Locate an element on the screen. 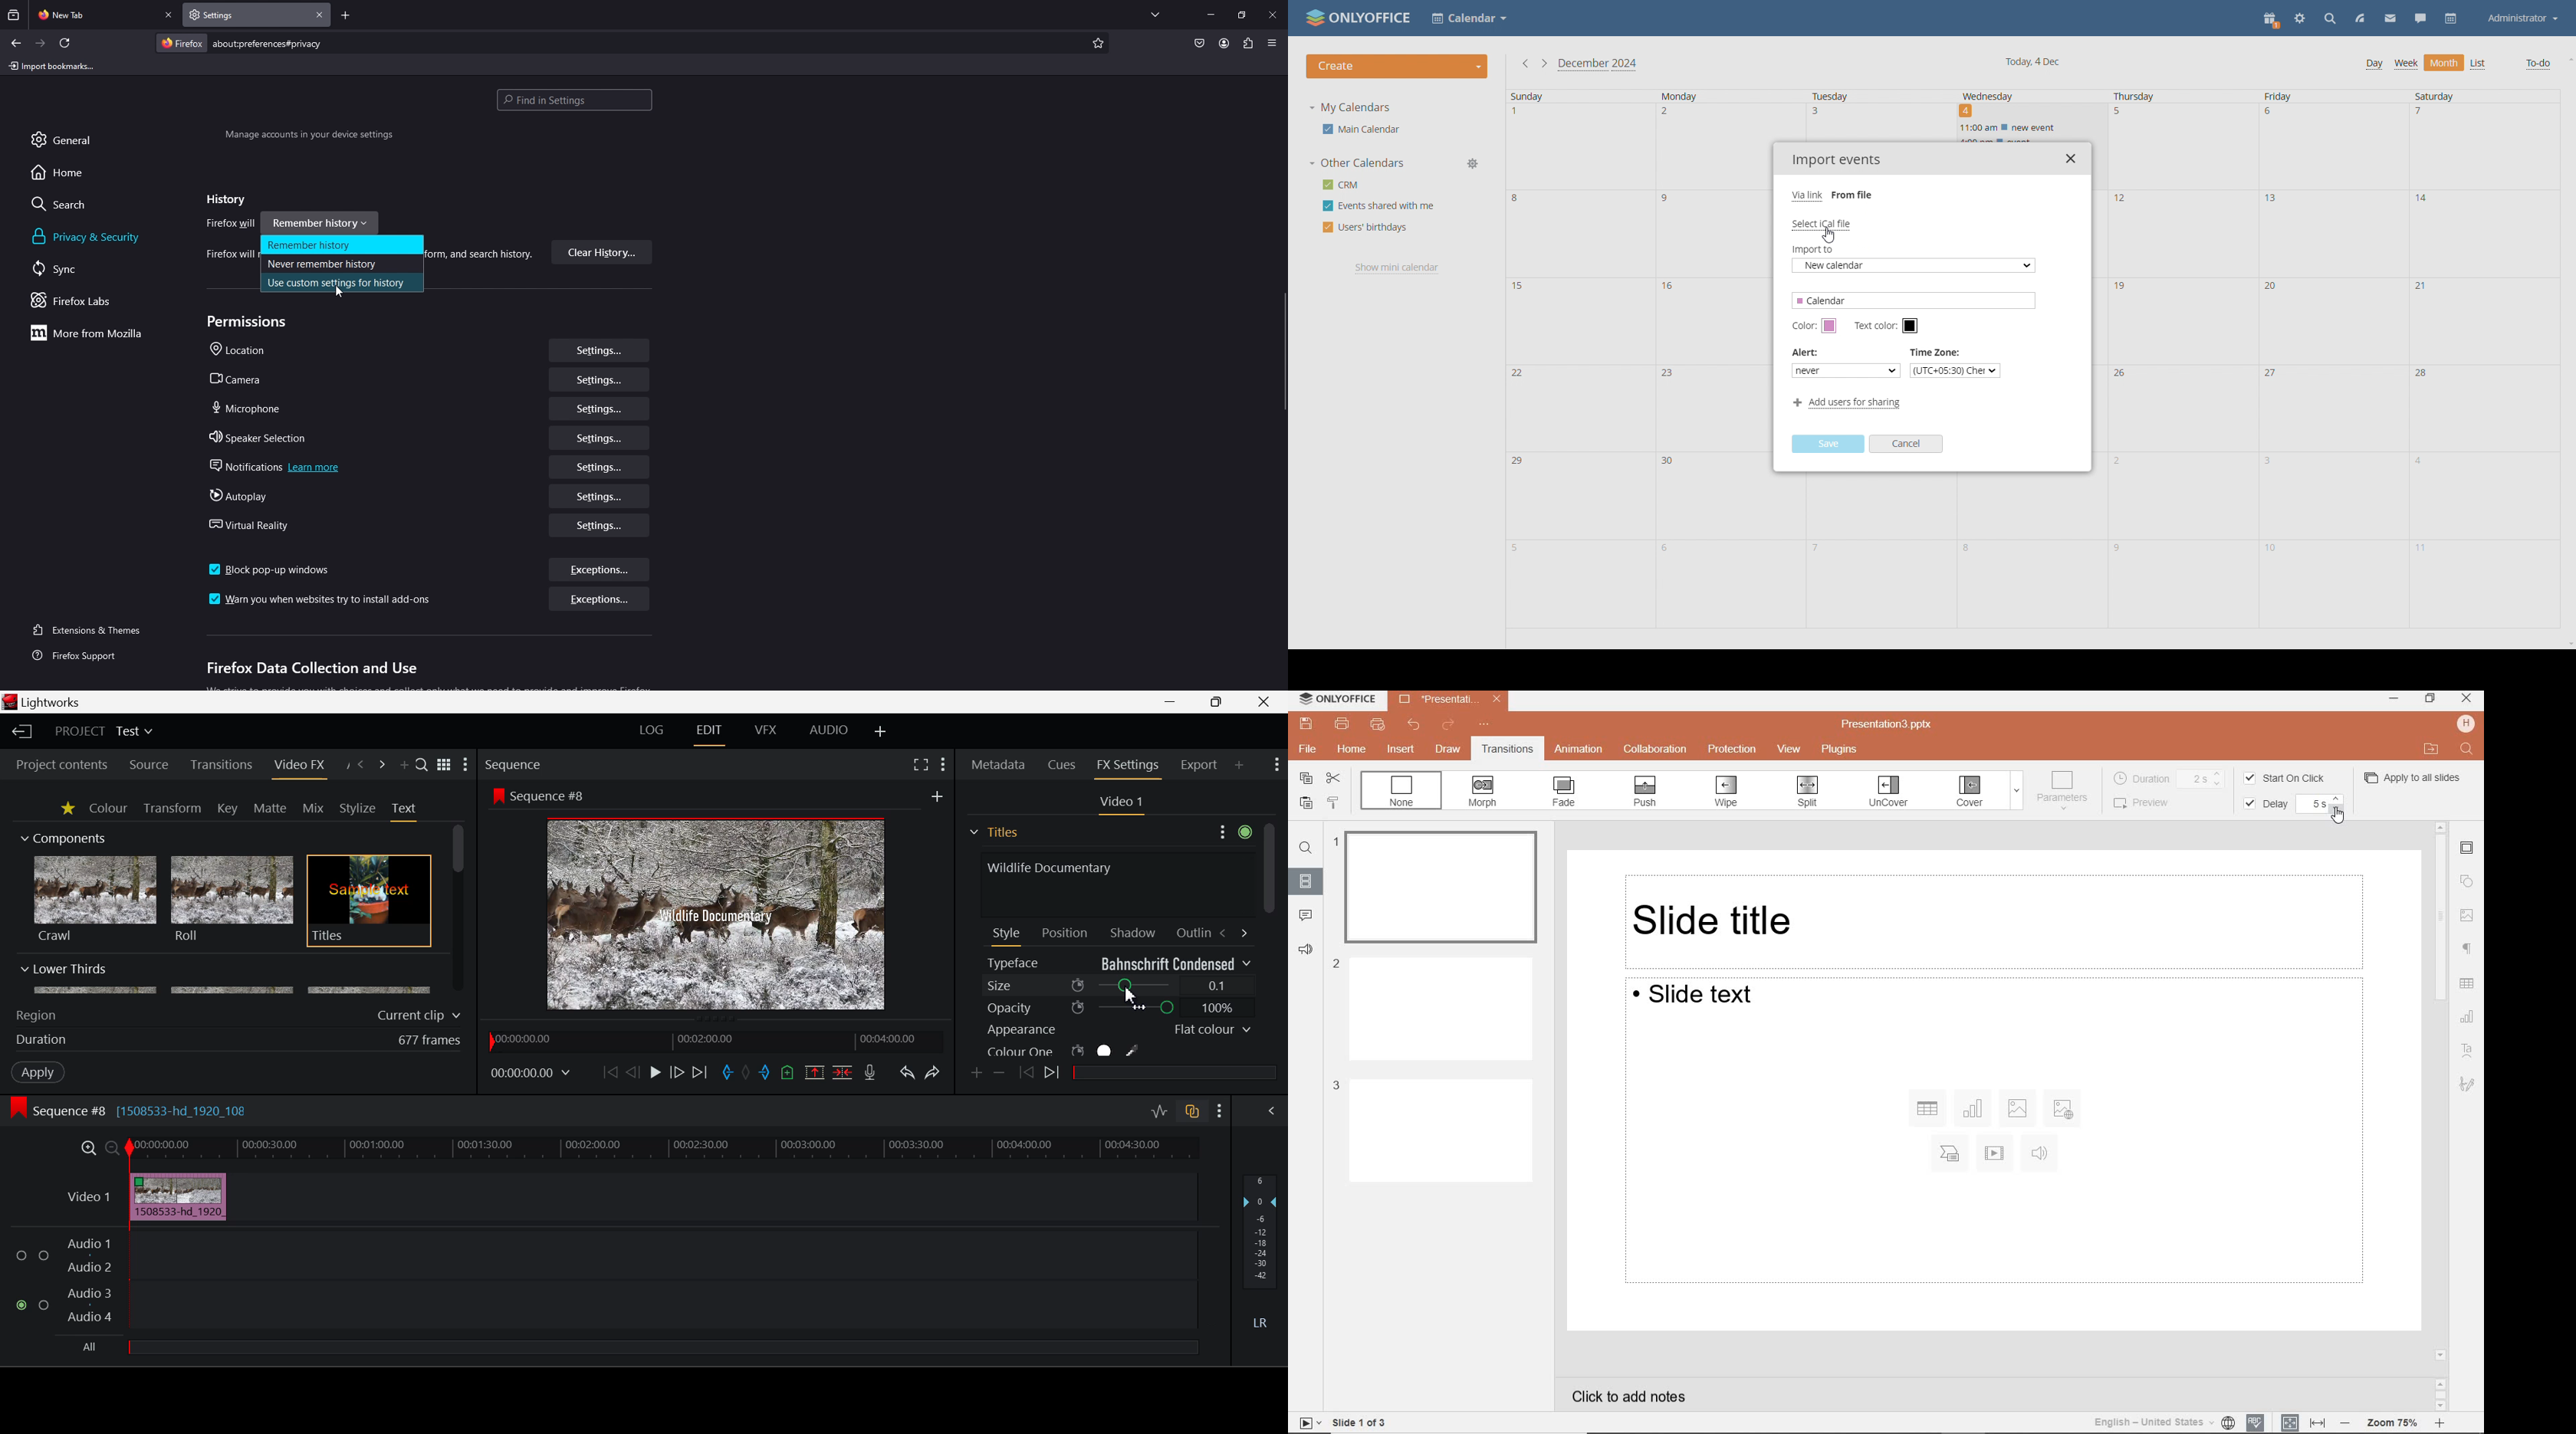 This screenshot has height=1456, width=2576. Show Settings is located at coordinates (466, 764).